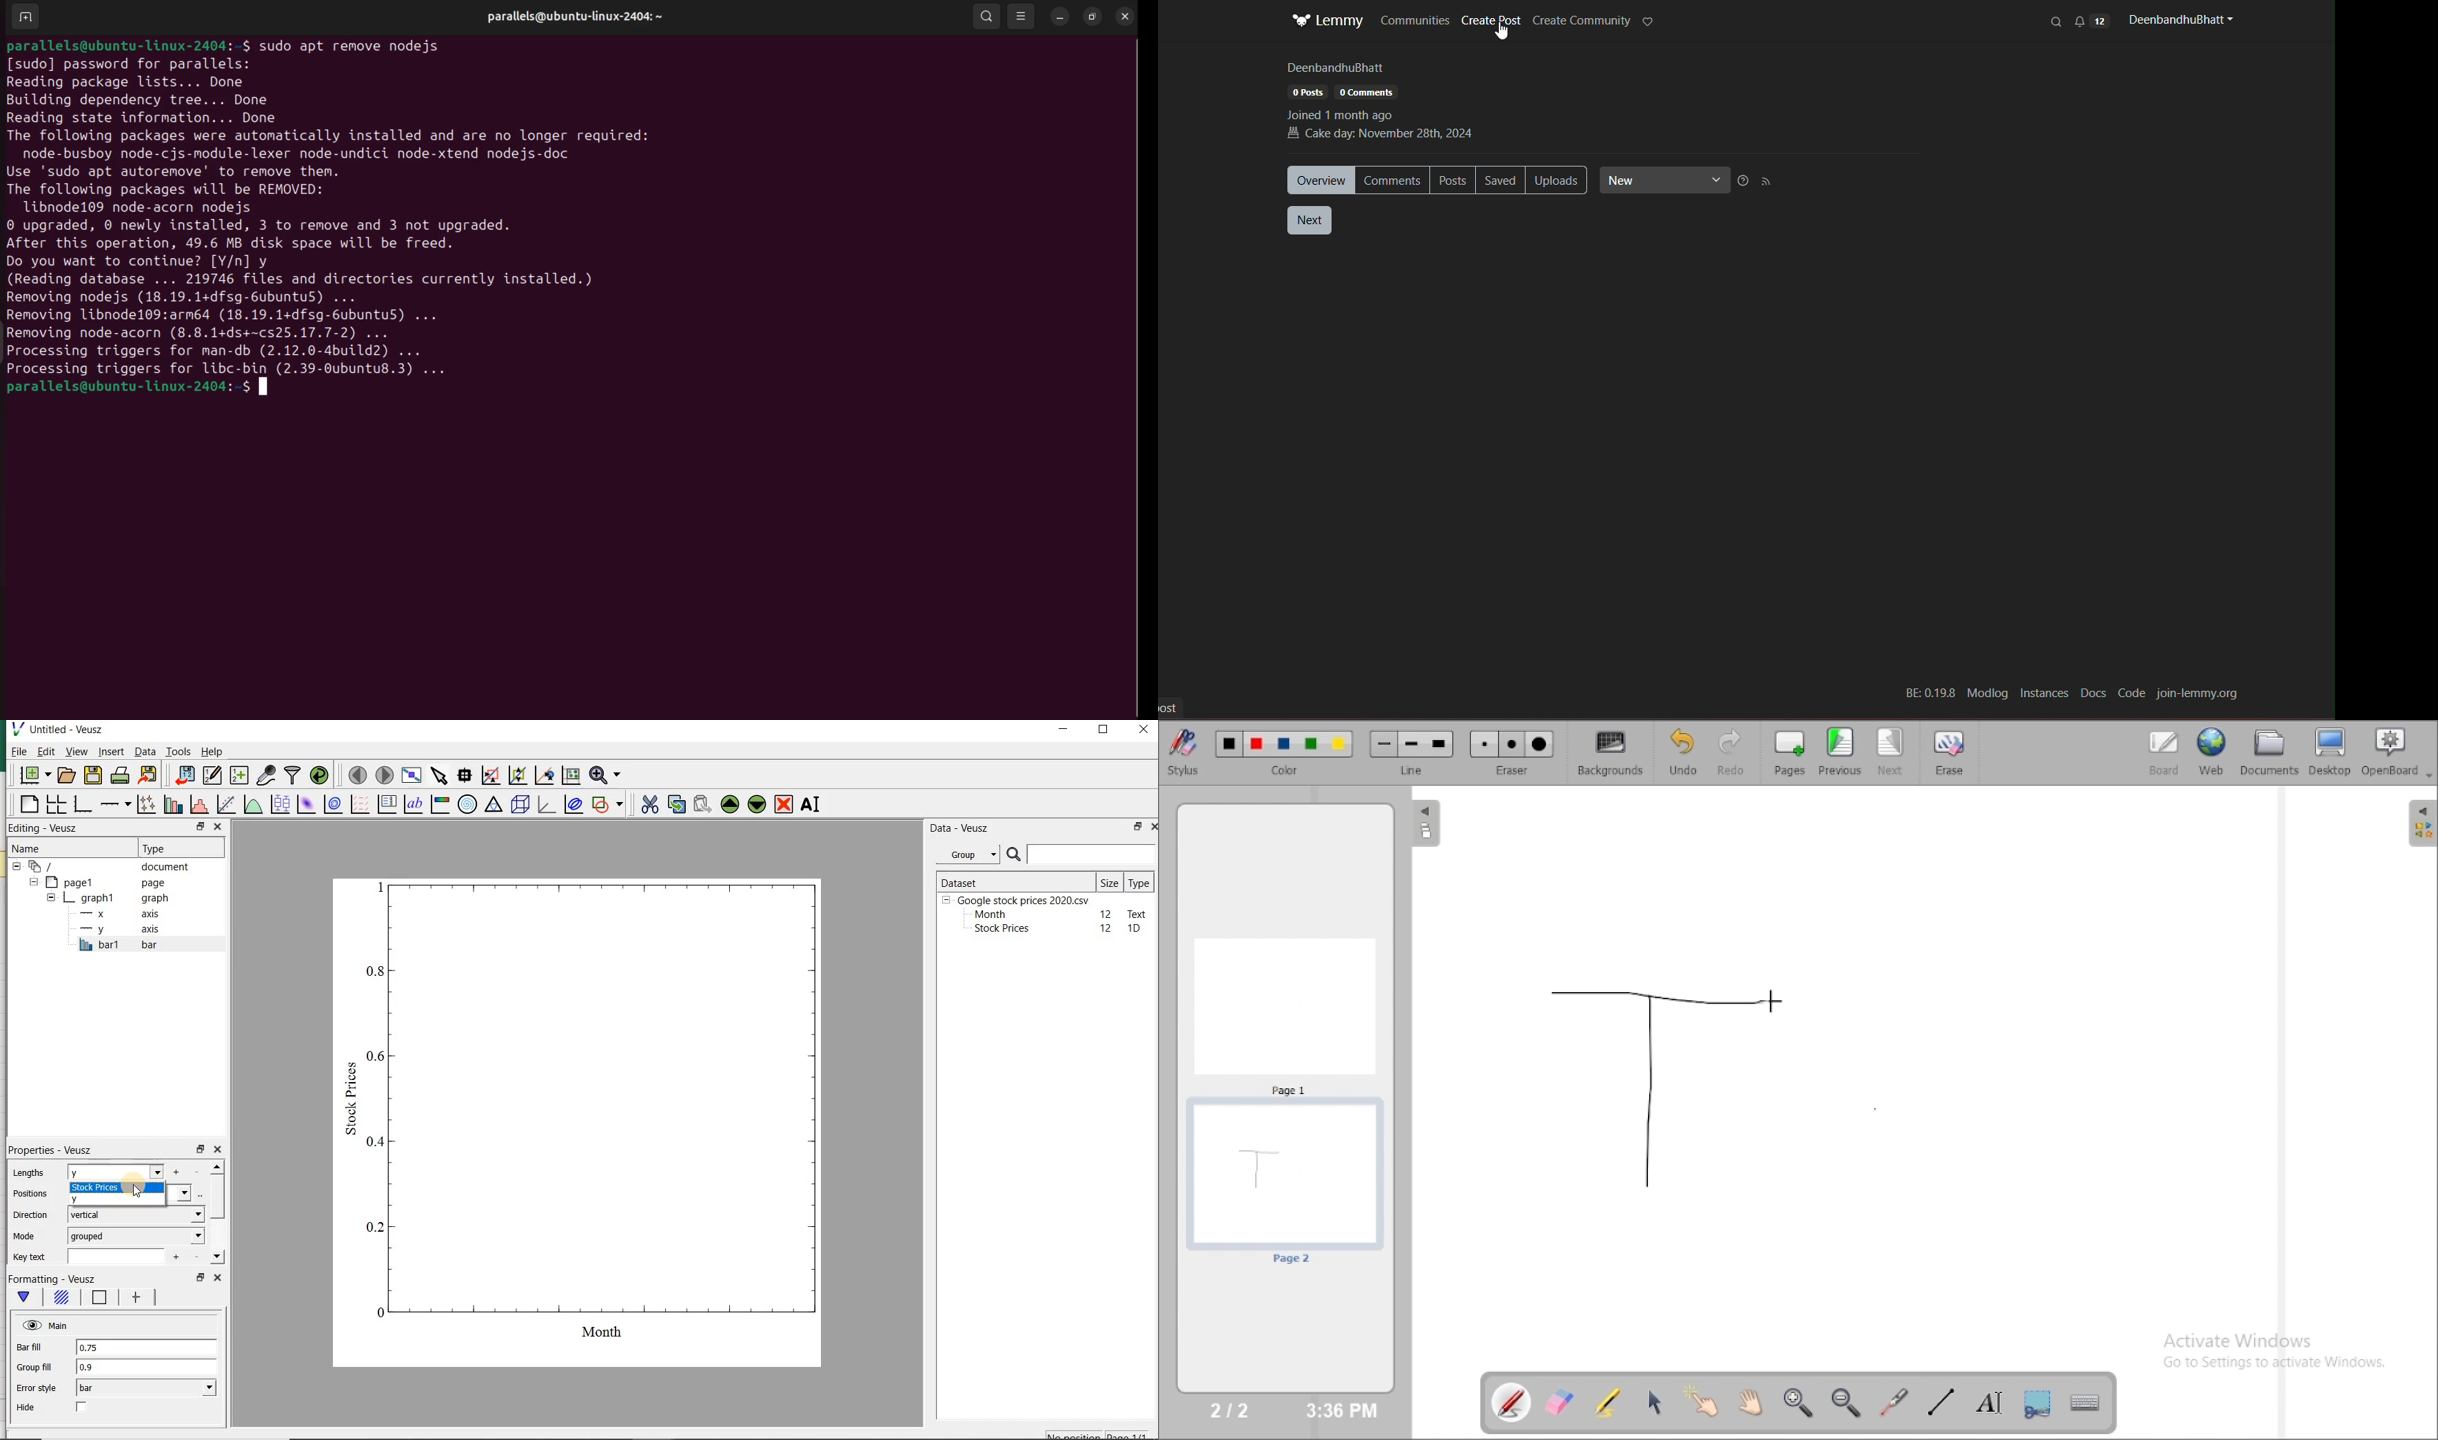  I want to click on move to the next page, so click(385, 776).